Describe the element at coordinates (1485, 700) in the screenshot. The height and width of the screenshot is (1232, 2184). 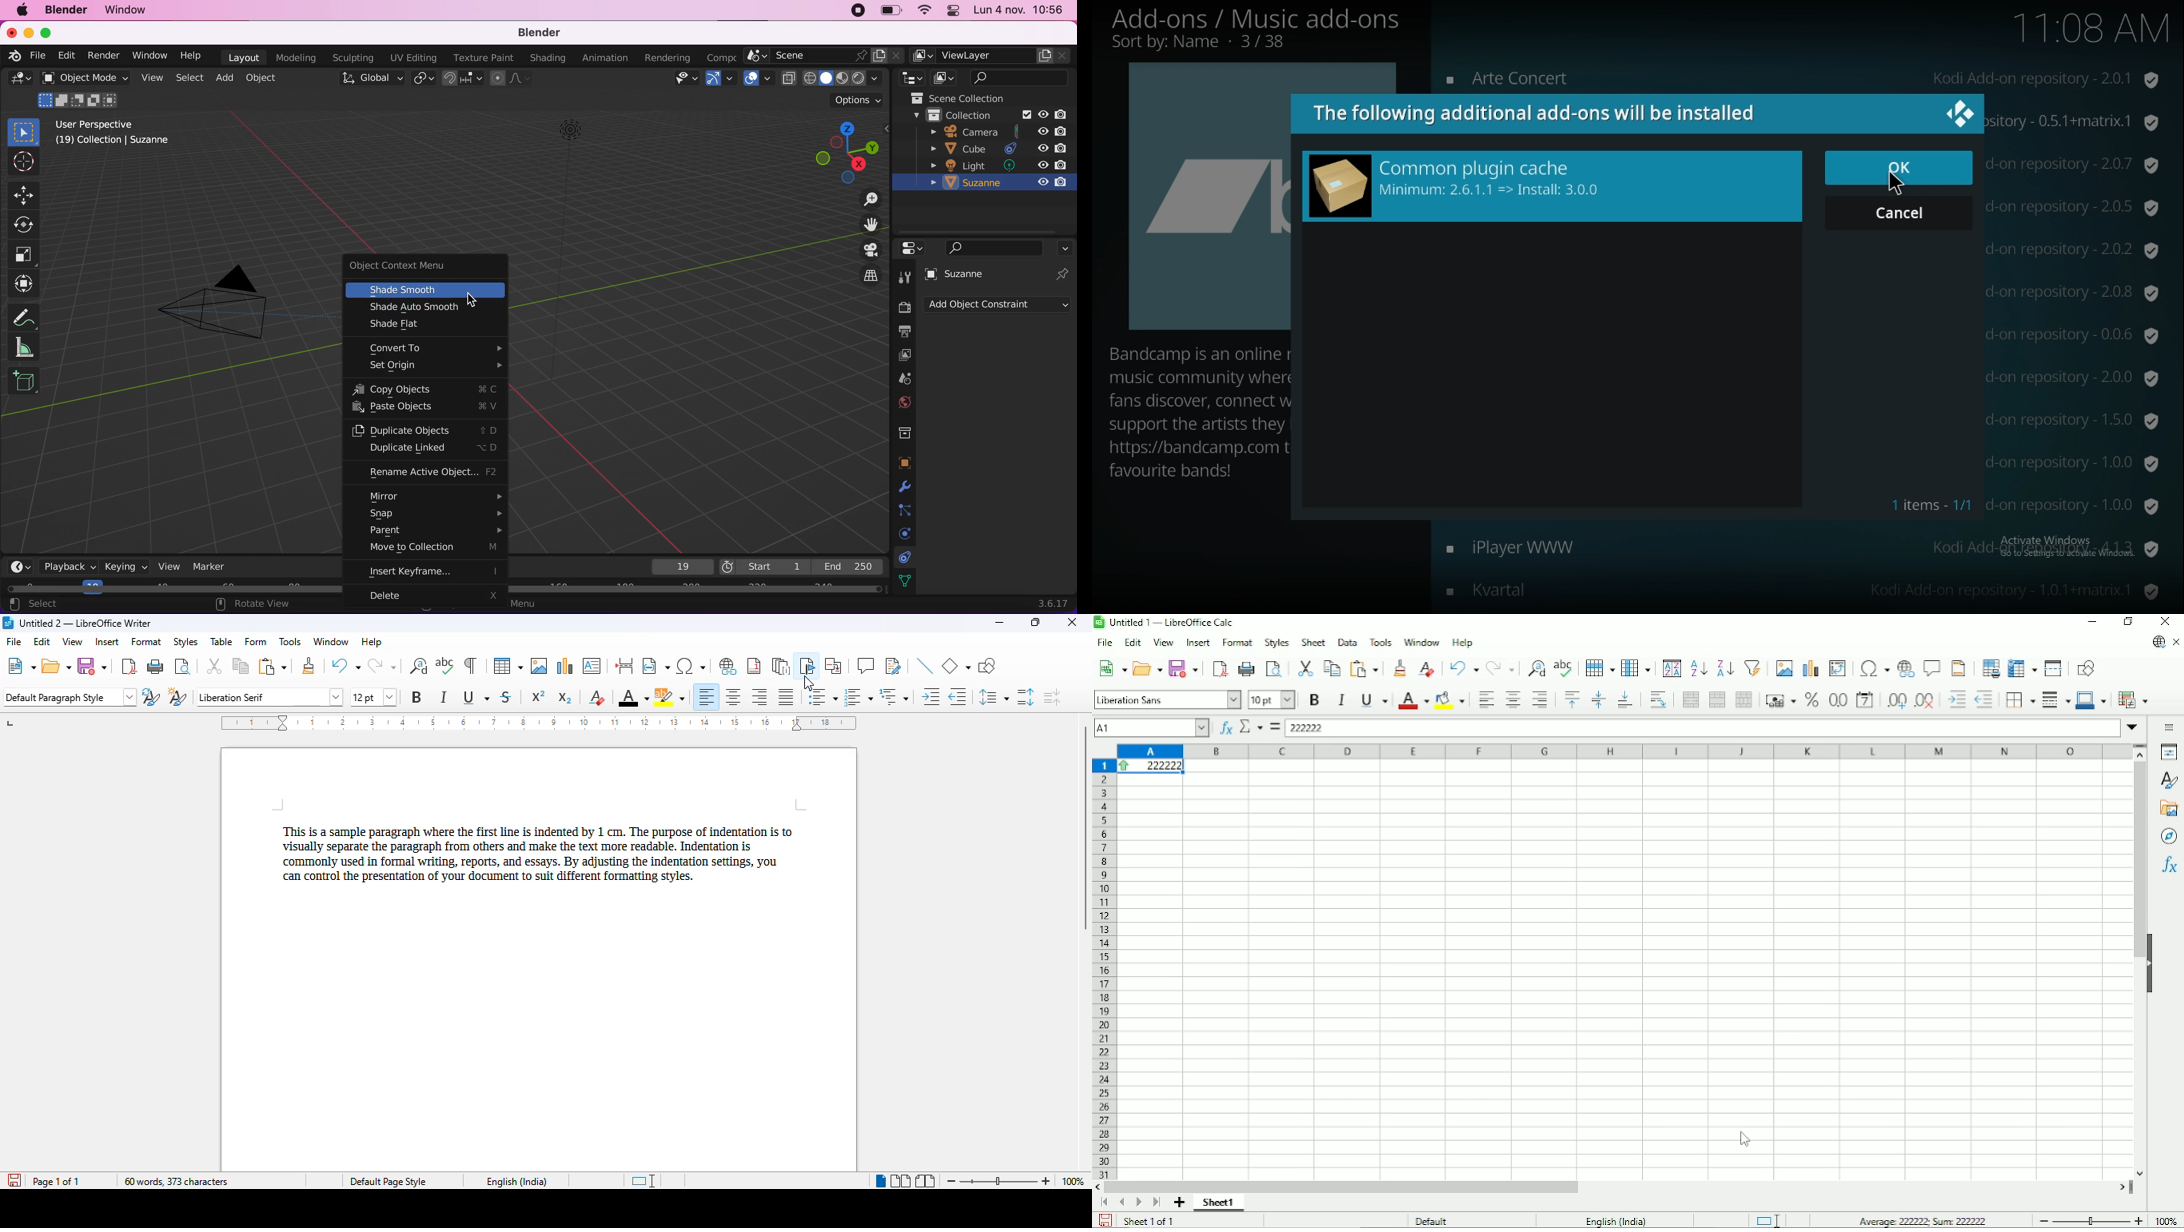
I see `Align left` at that location.